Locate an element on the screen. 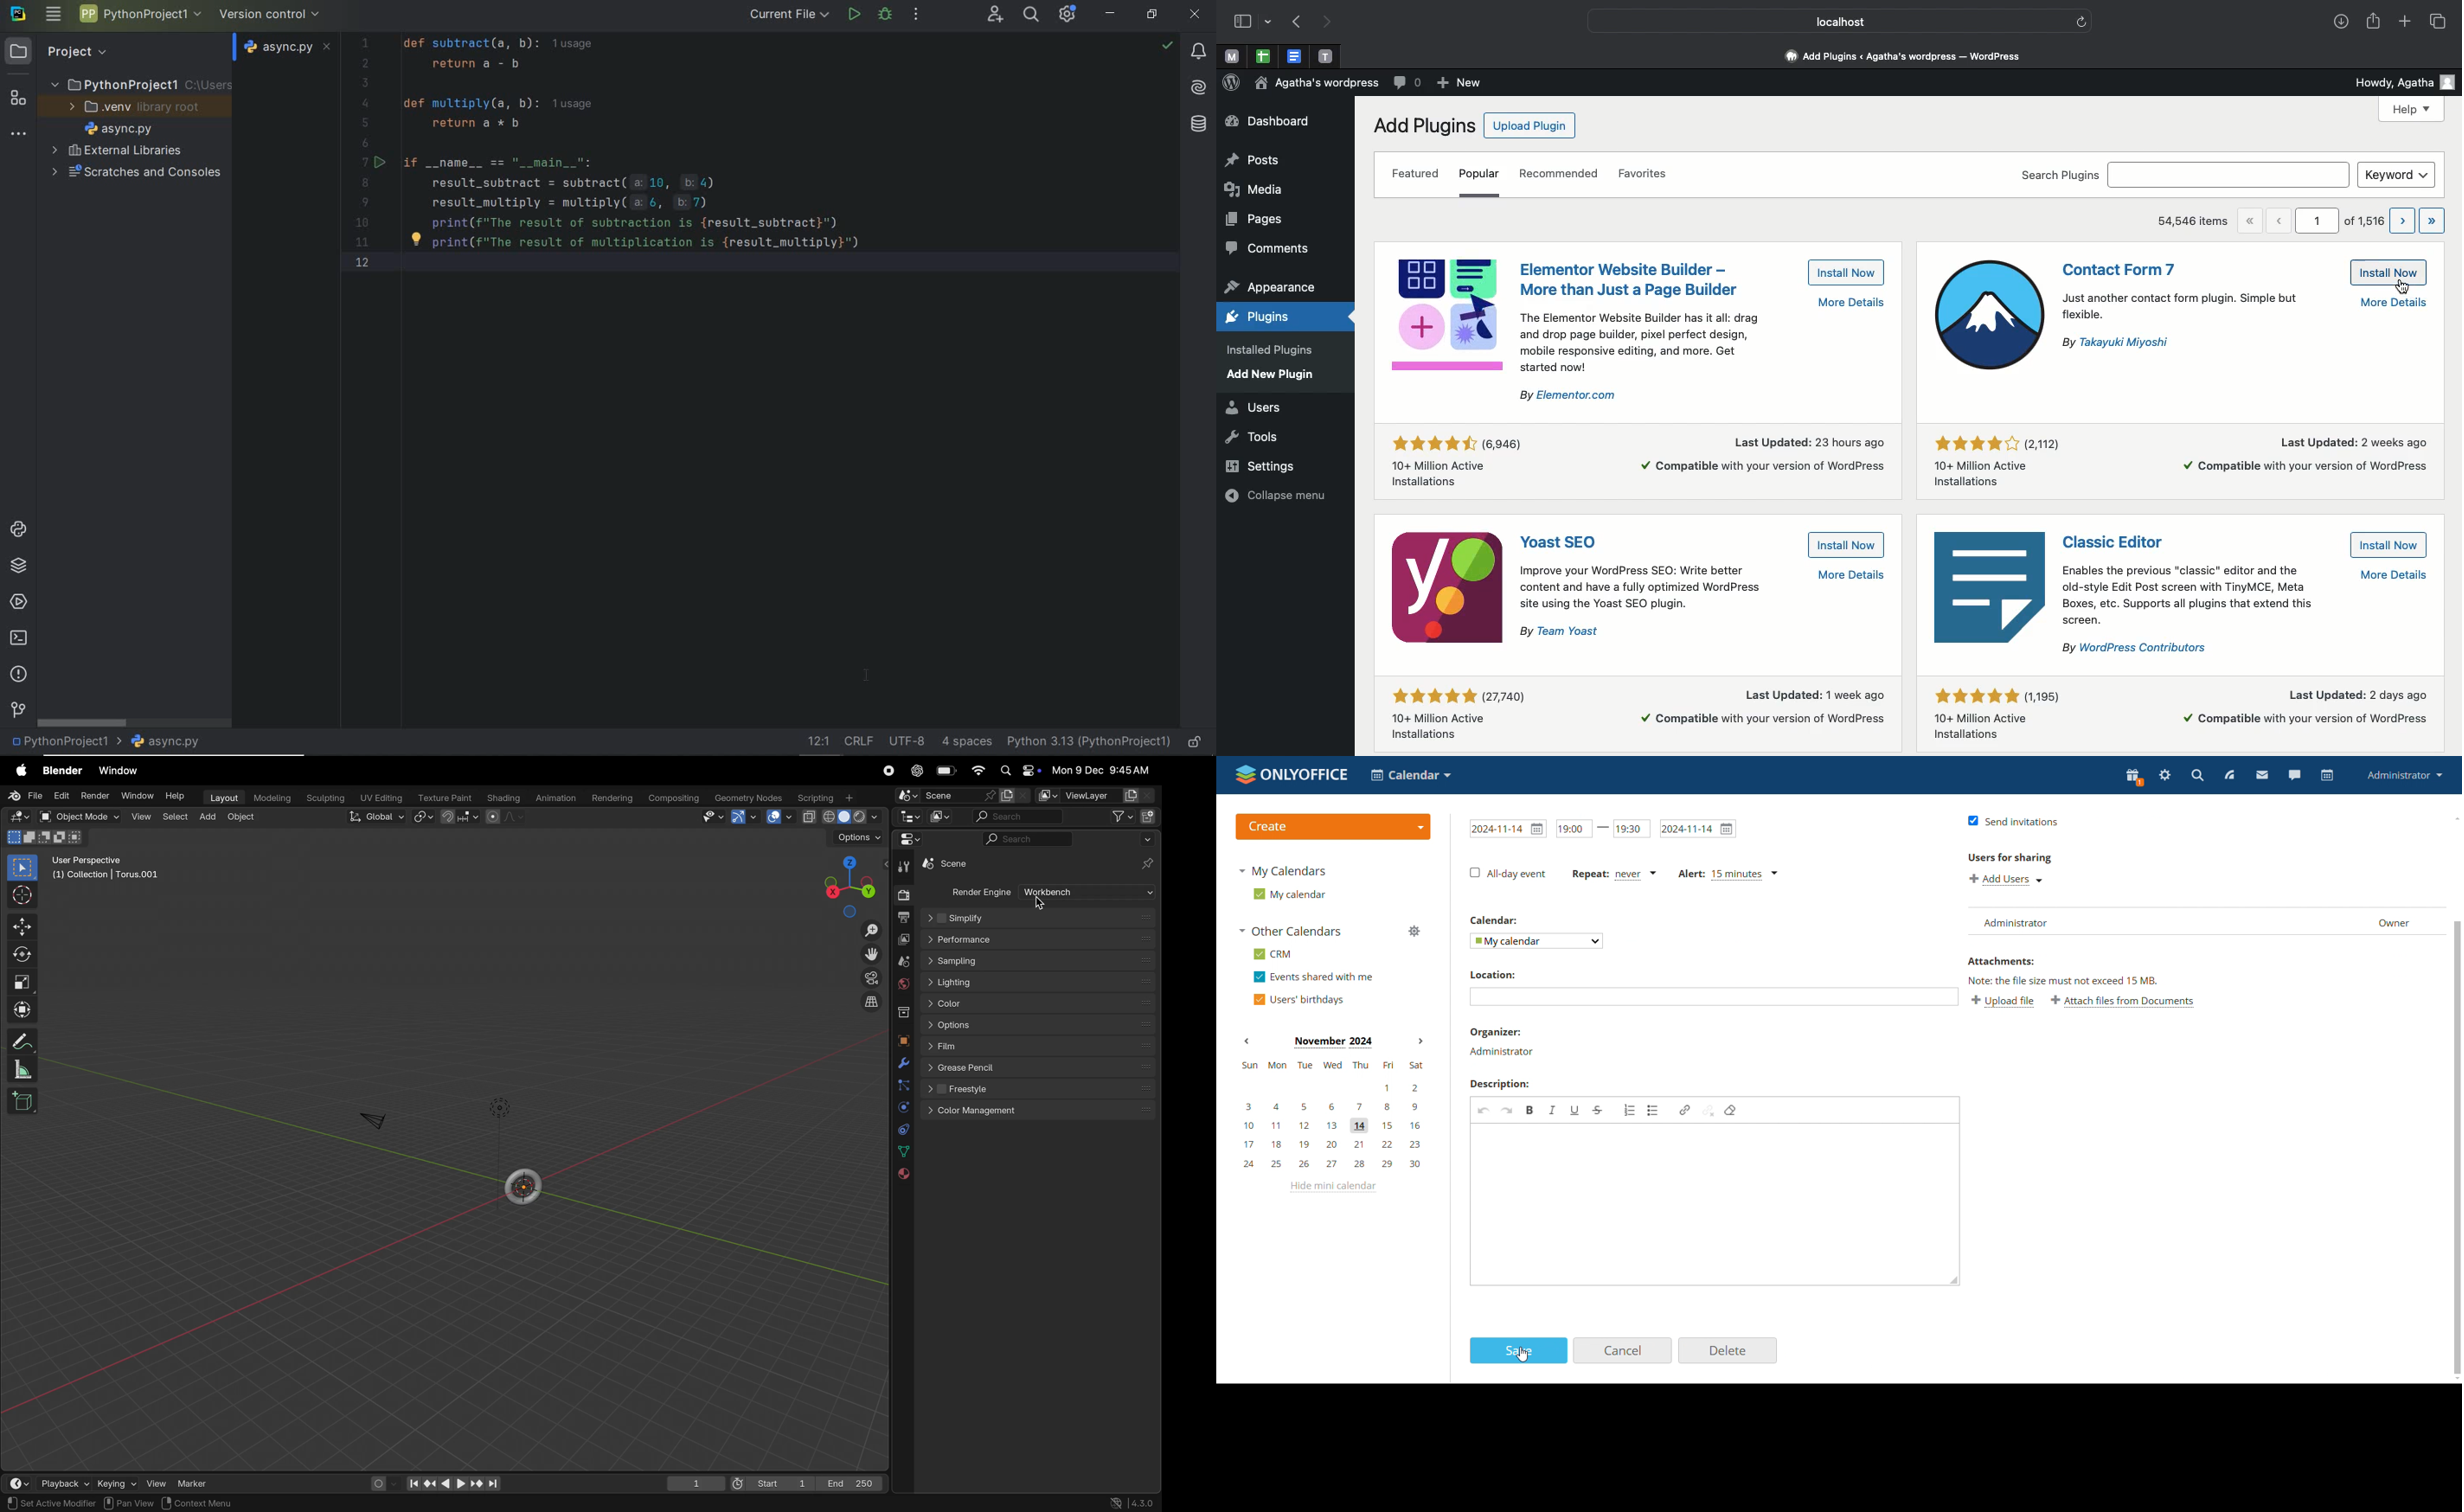 Image resolution: width=2464 pixels, height=1512 pixels. More details is located at coordinates (1758, 707).